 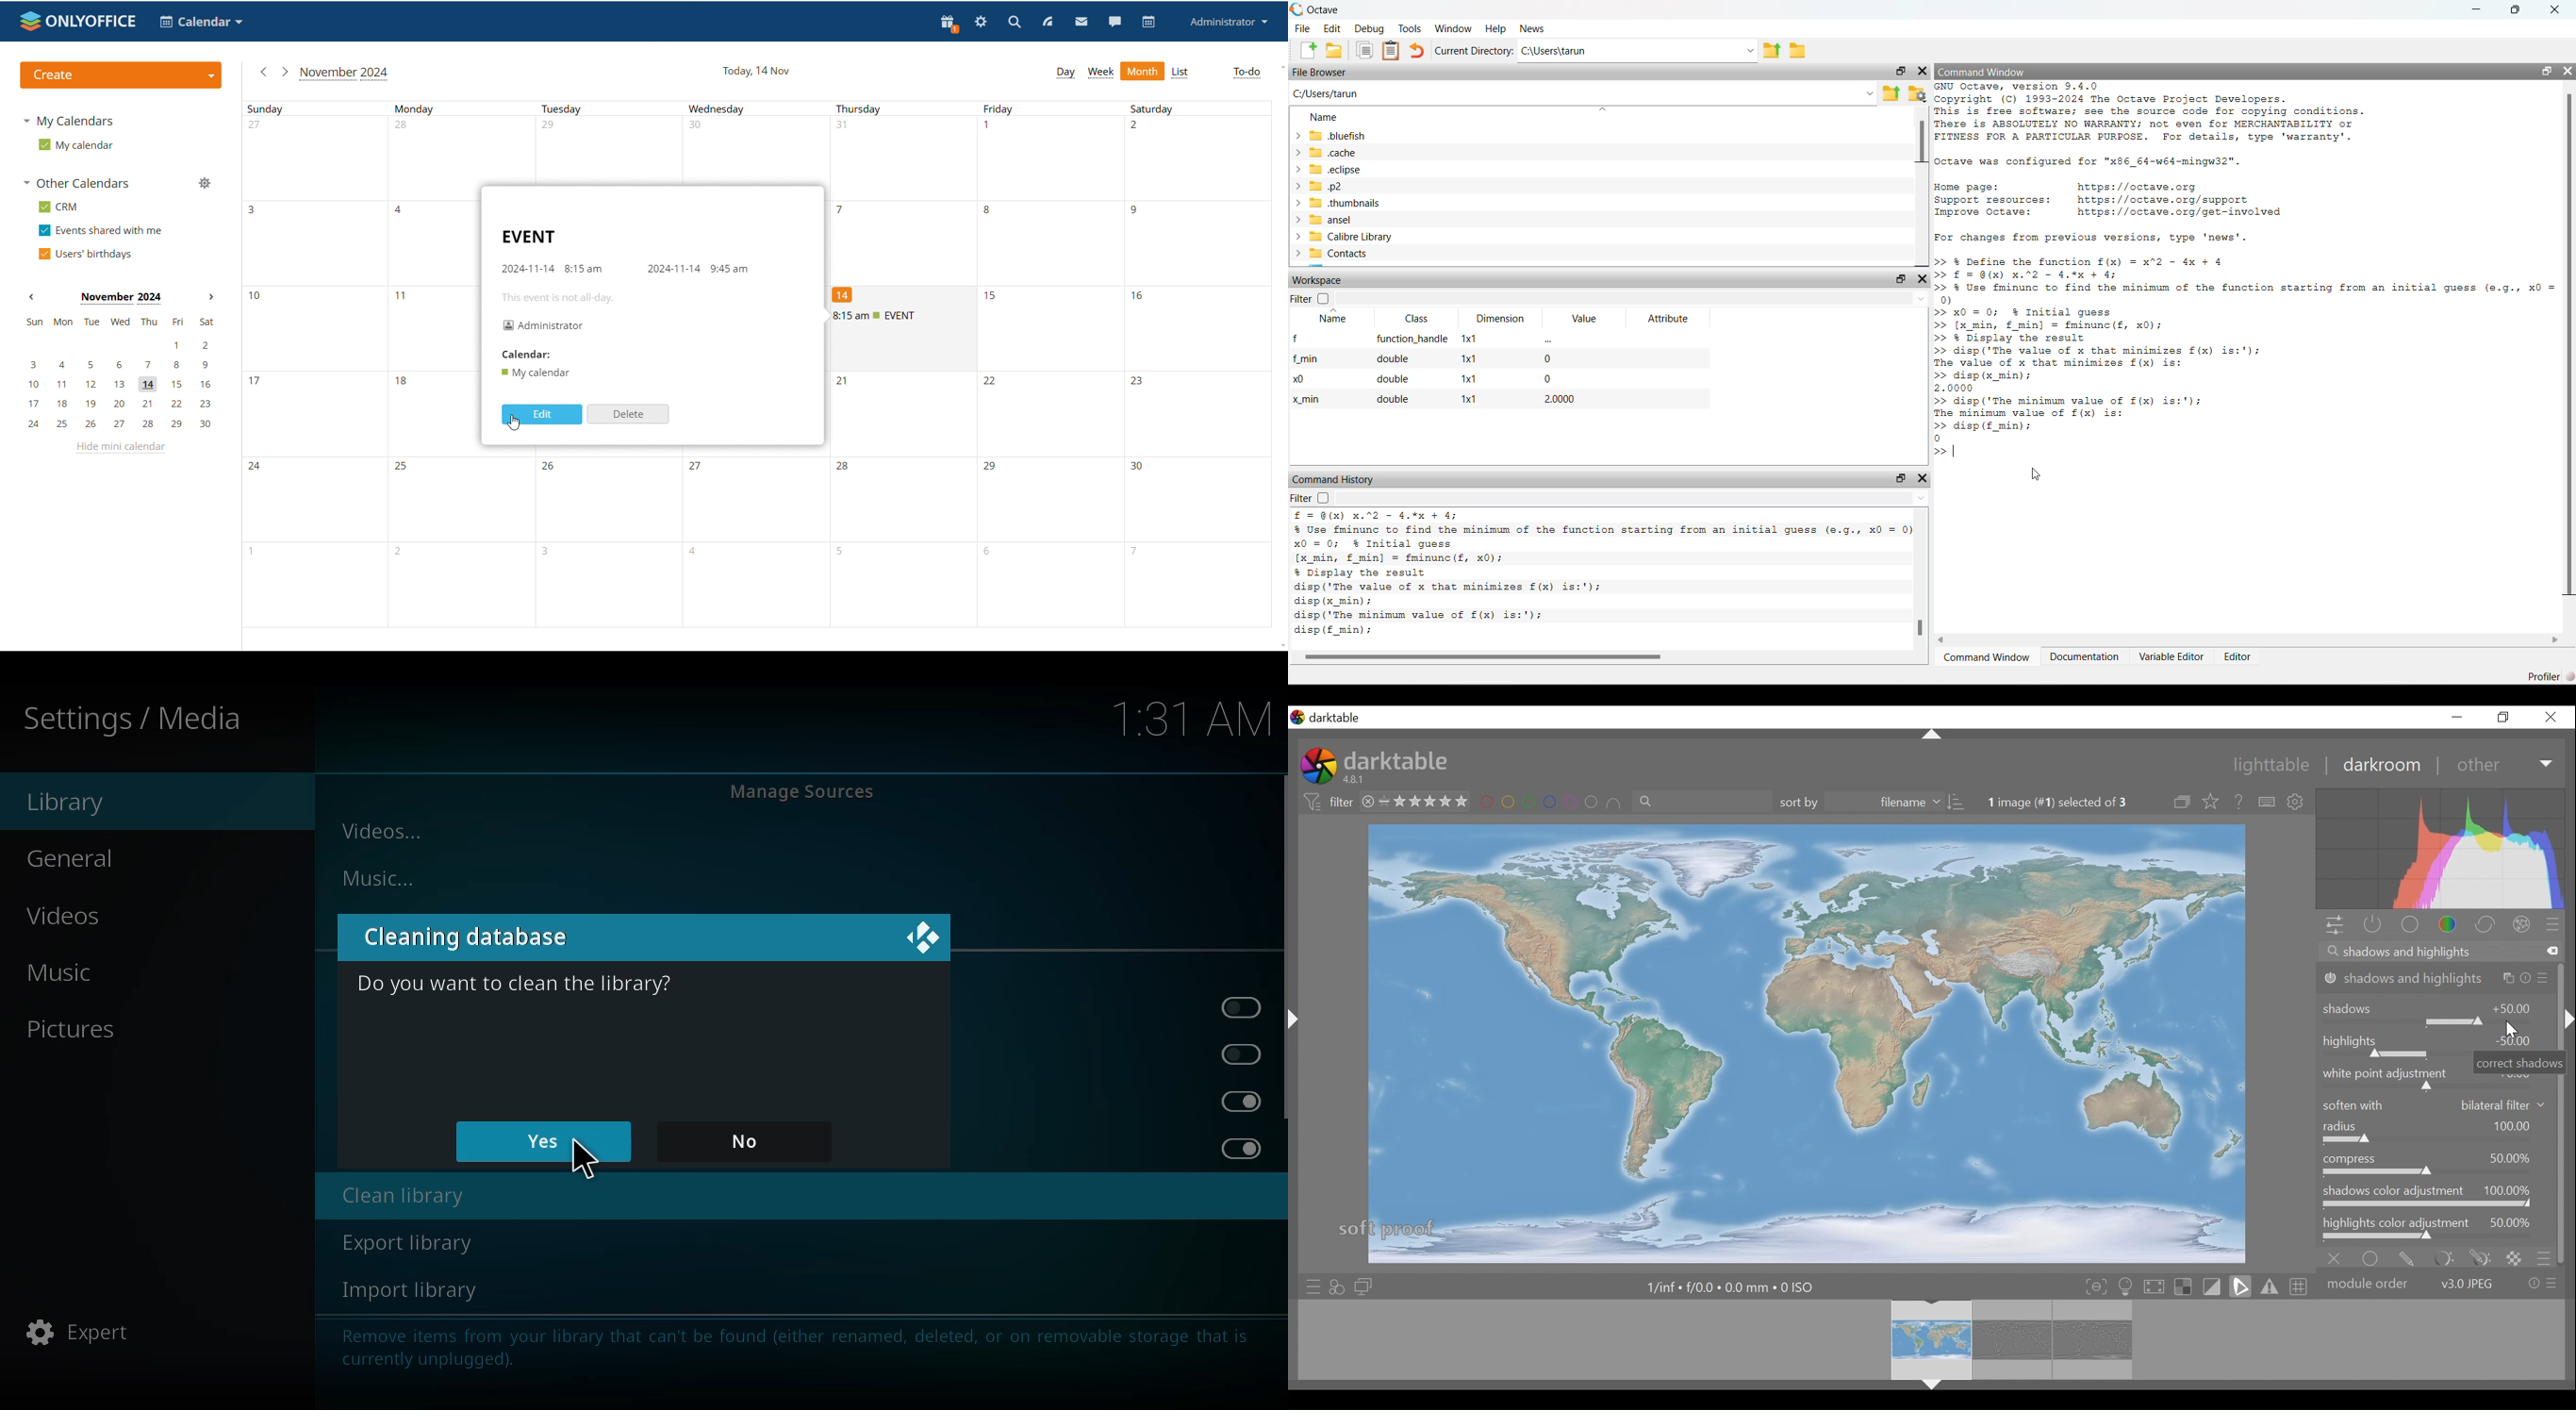 I want to click on start date, so click(x=527, y=267).